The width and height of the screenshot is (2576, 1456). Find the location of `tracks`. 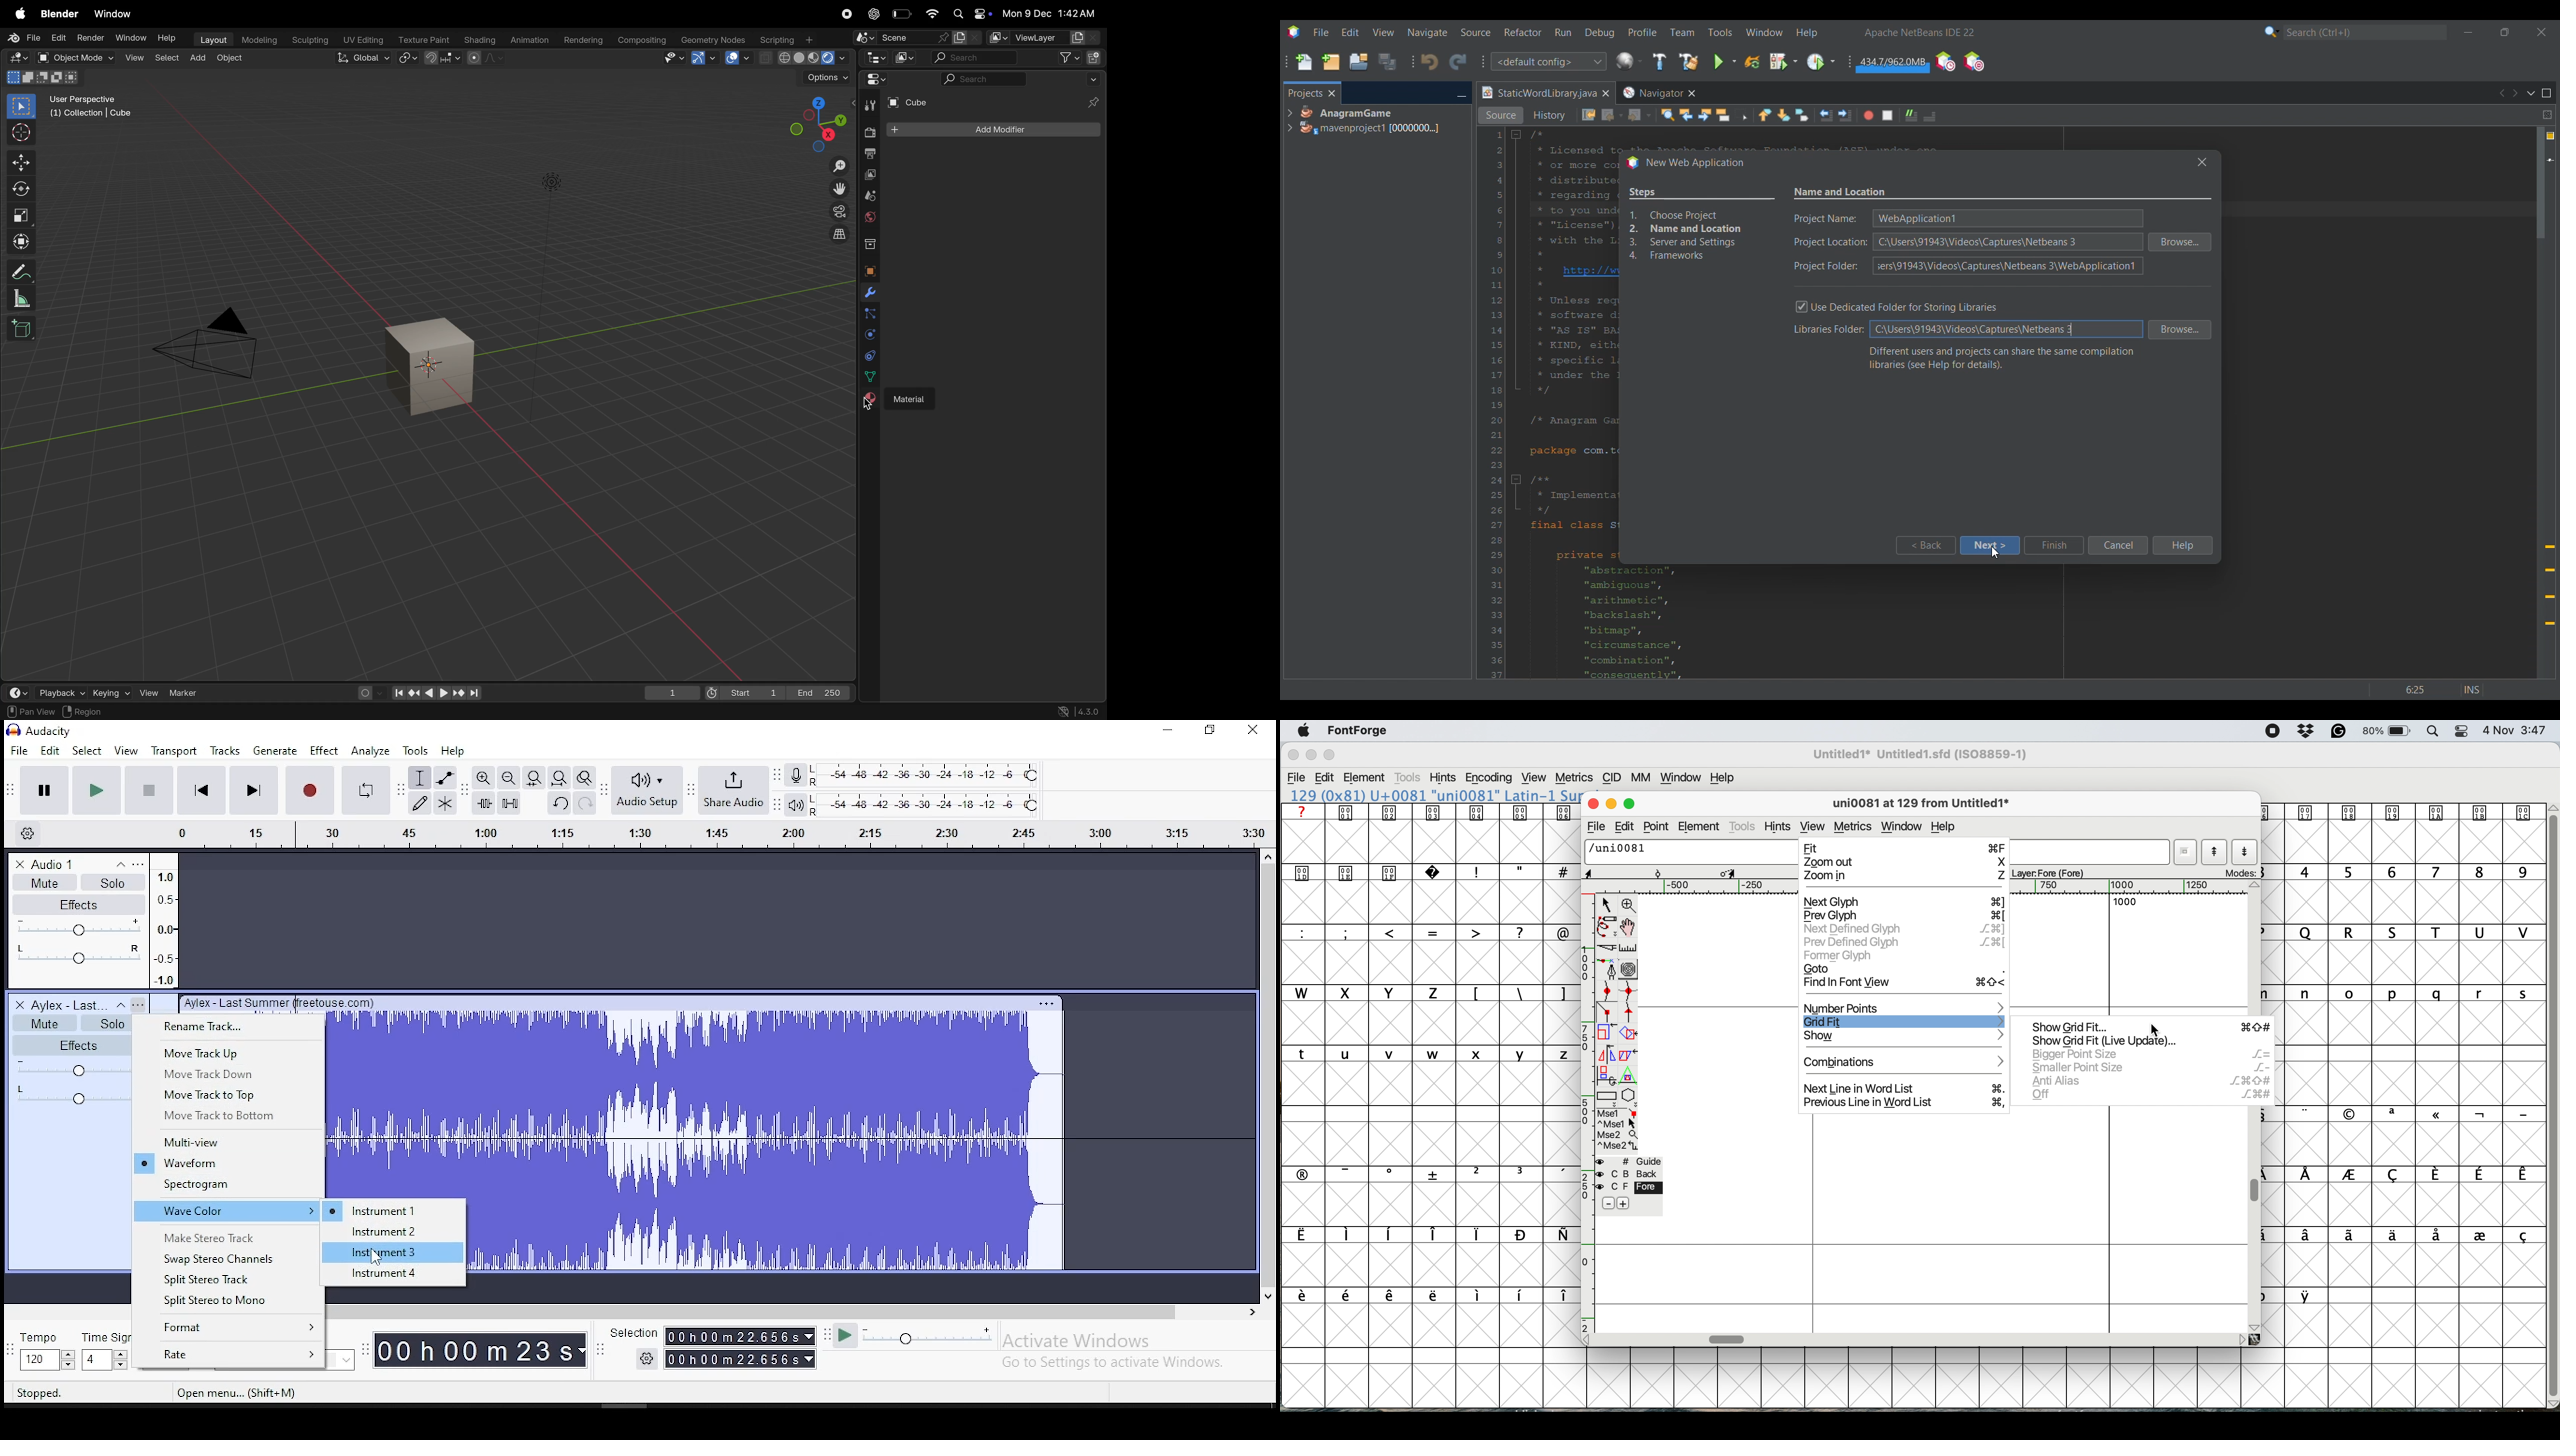

tracks is located at coordinates (225, 750).